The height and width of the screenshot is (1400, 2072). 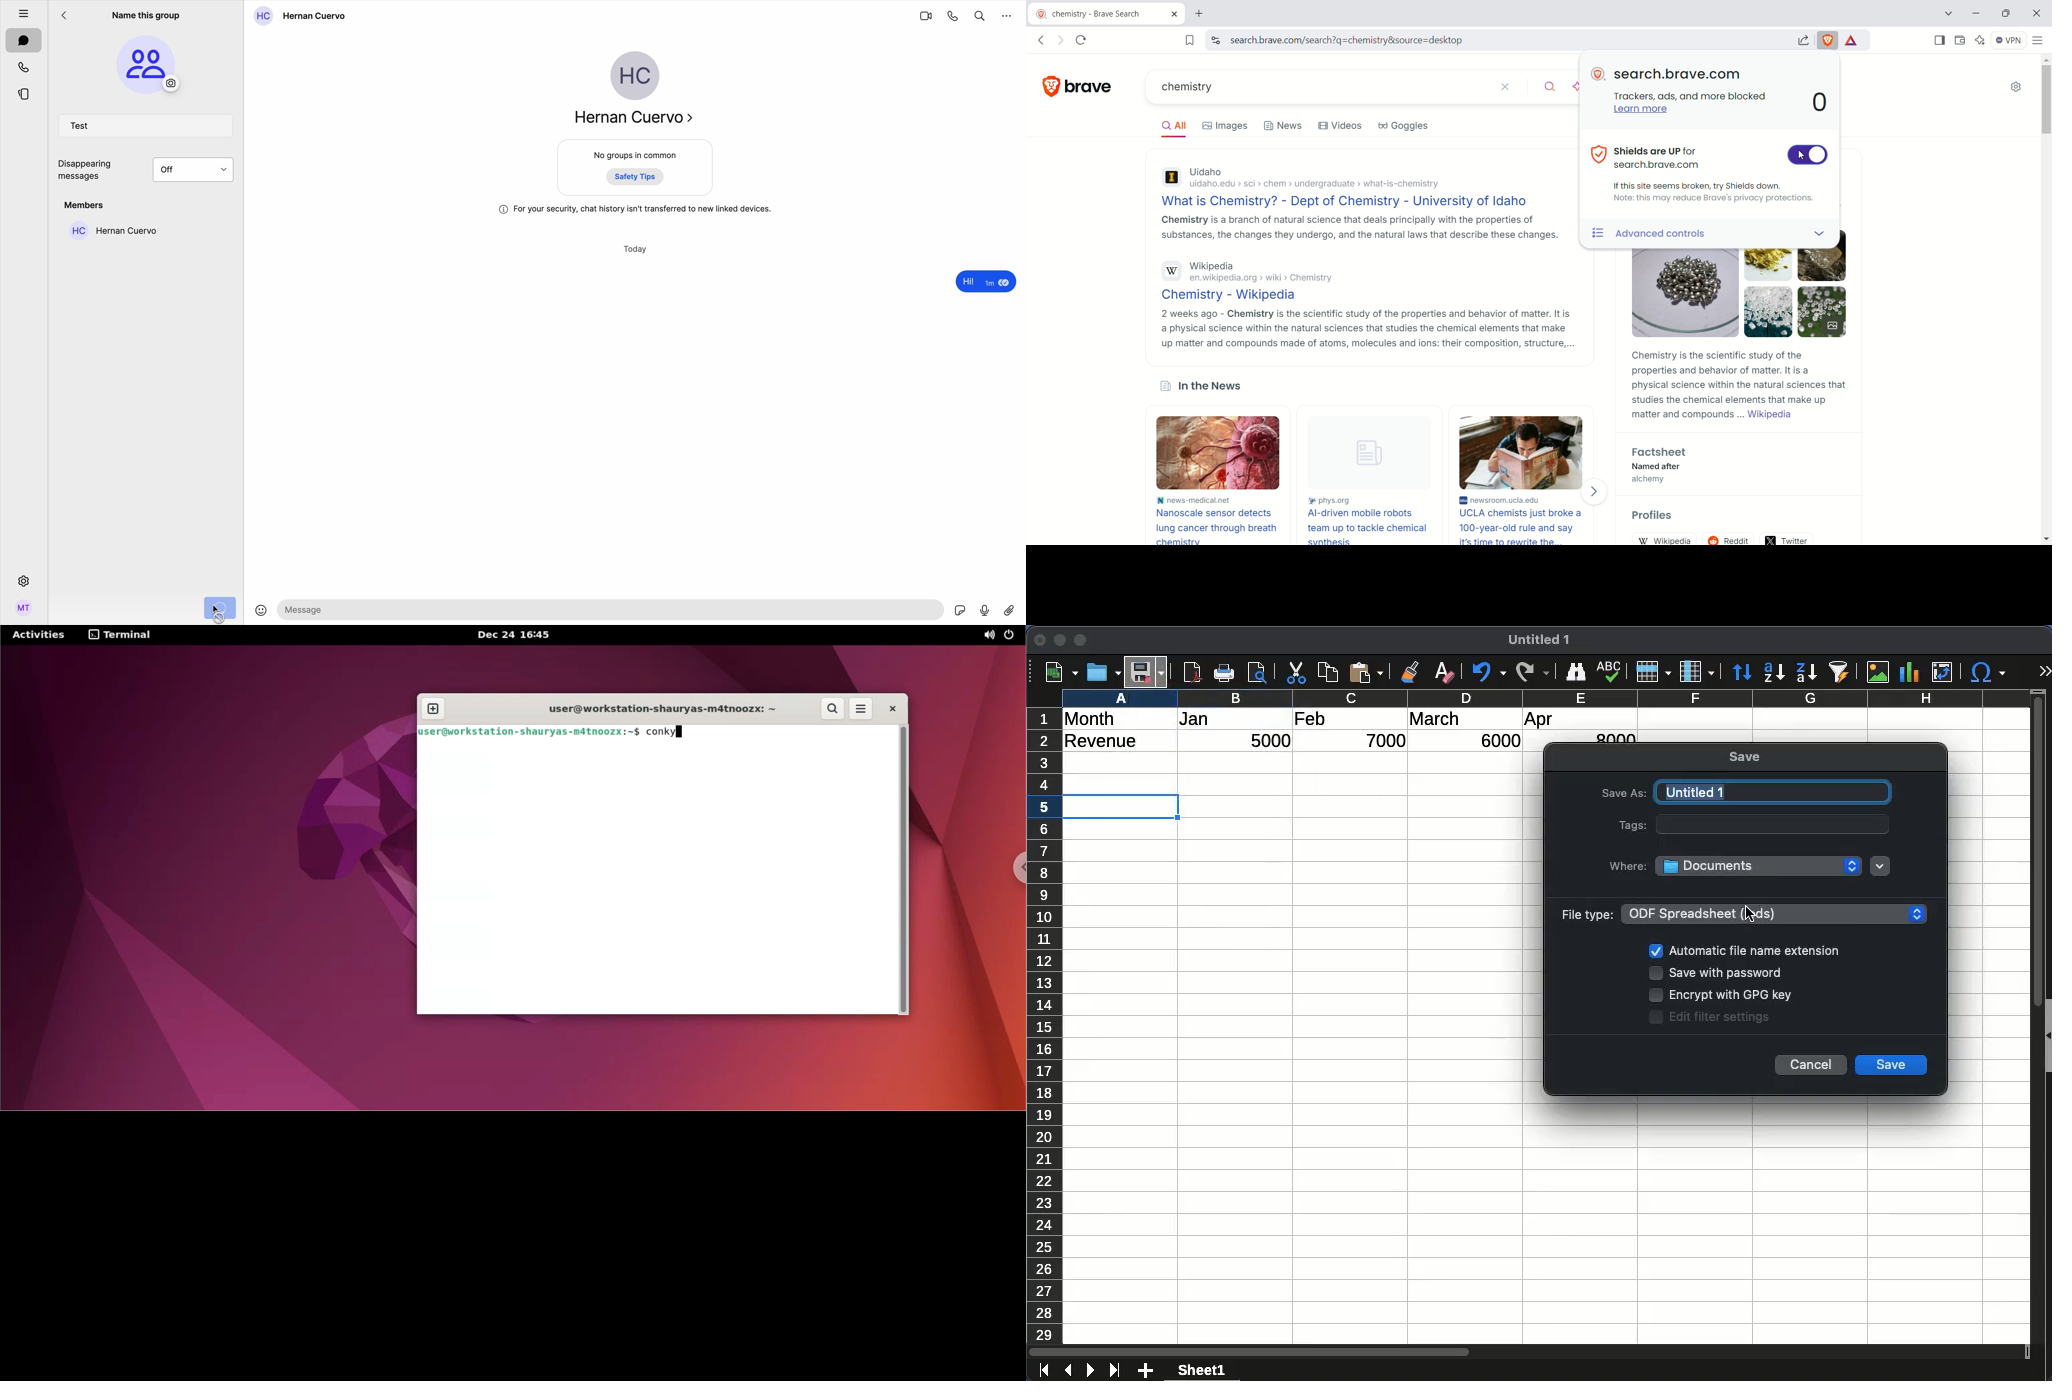 What do you see at coordinates (1226, 125) in the screenshot?
I see `images` at bounding box center [1226, 125].